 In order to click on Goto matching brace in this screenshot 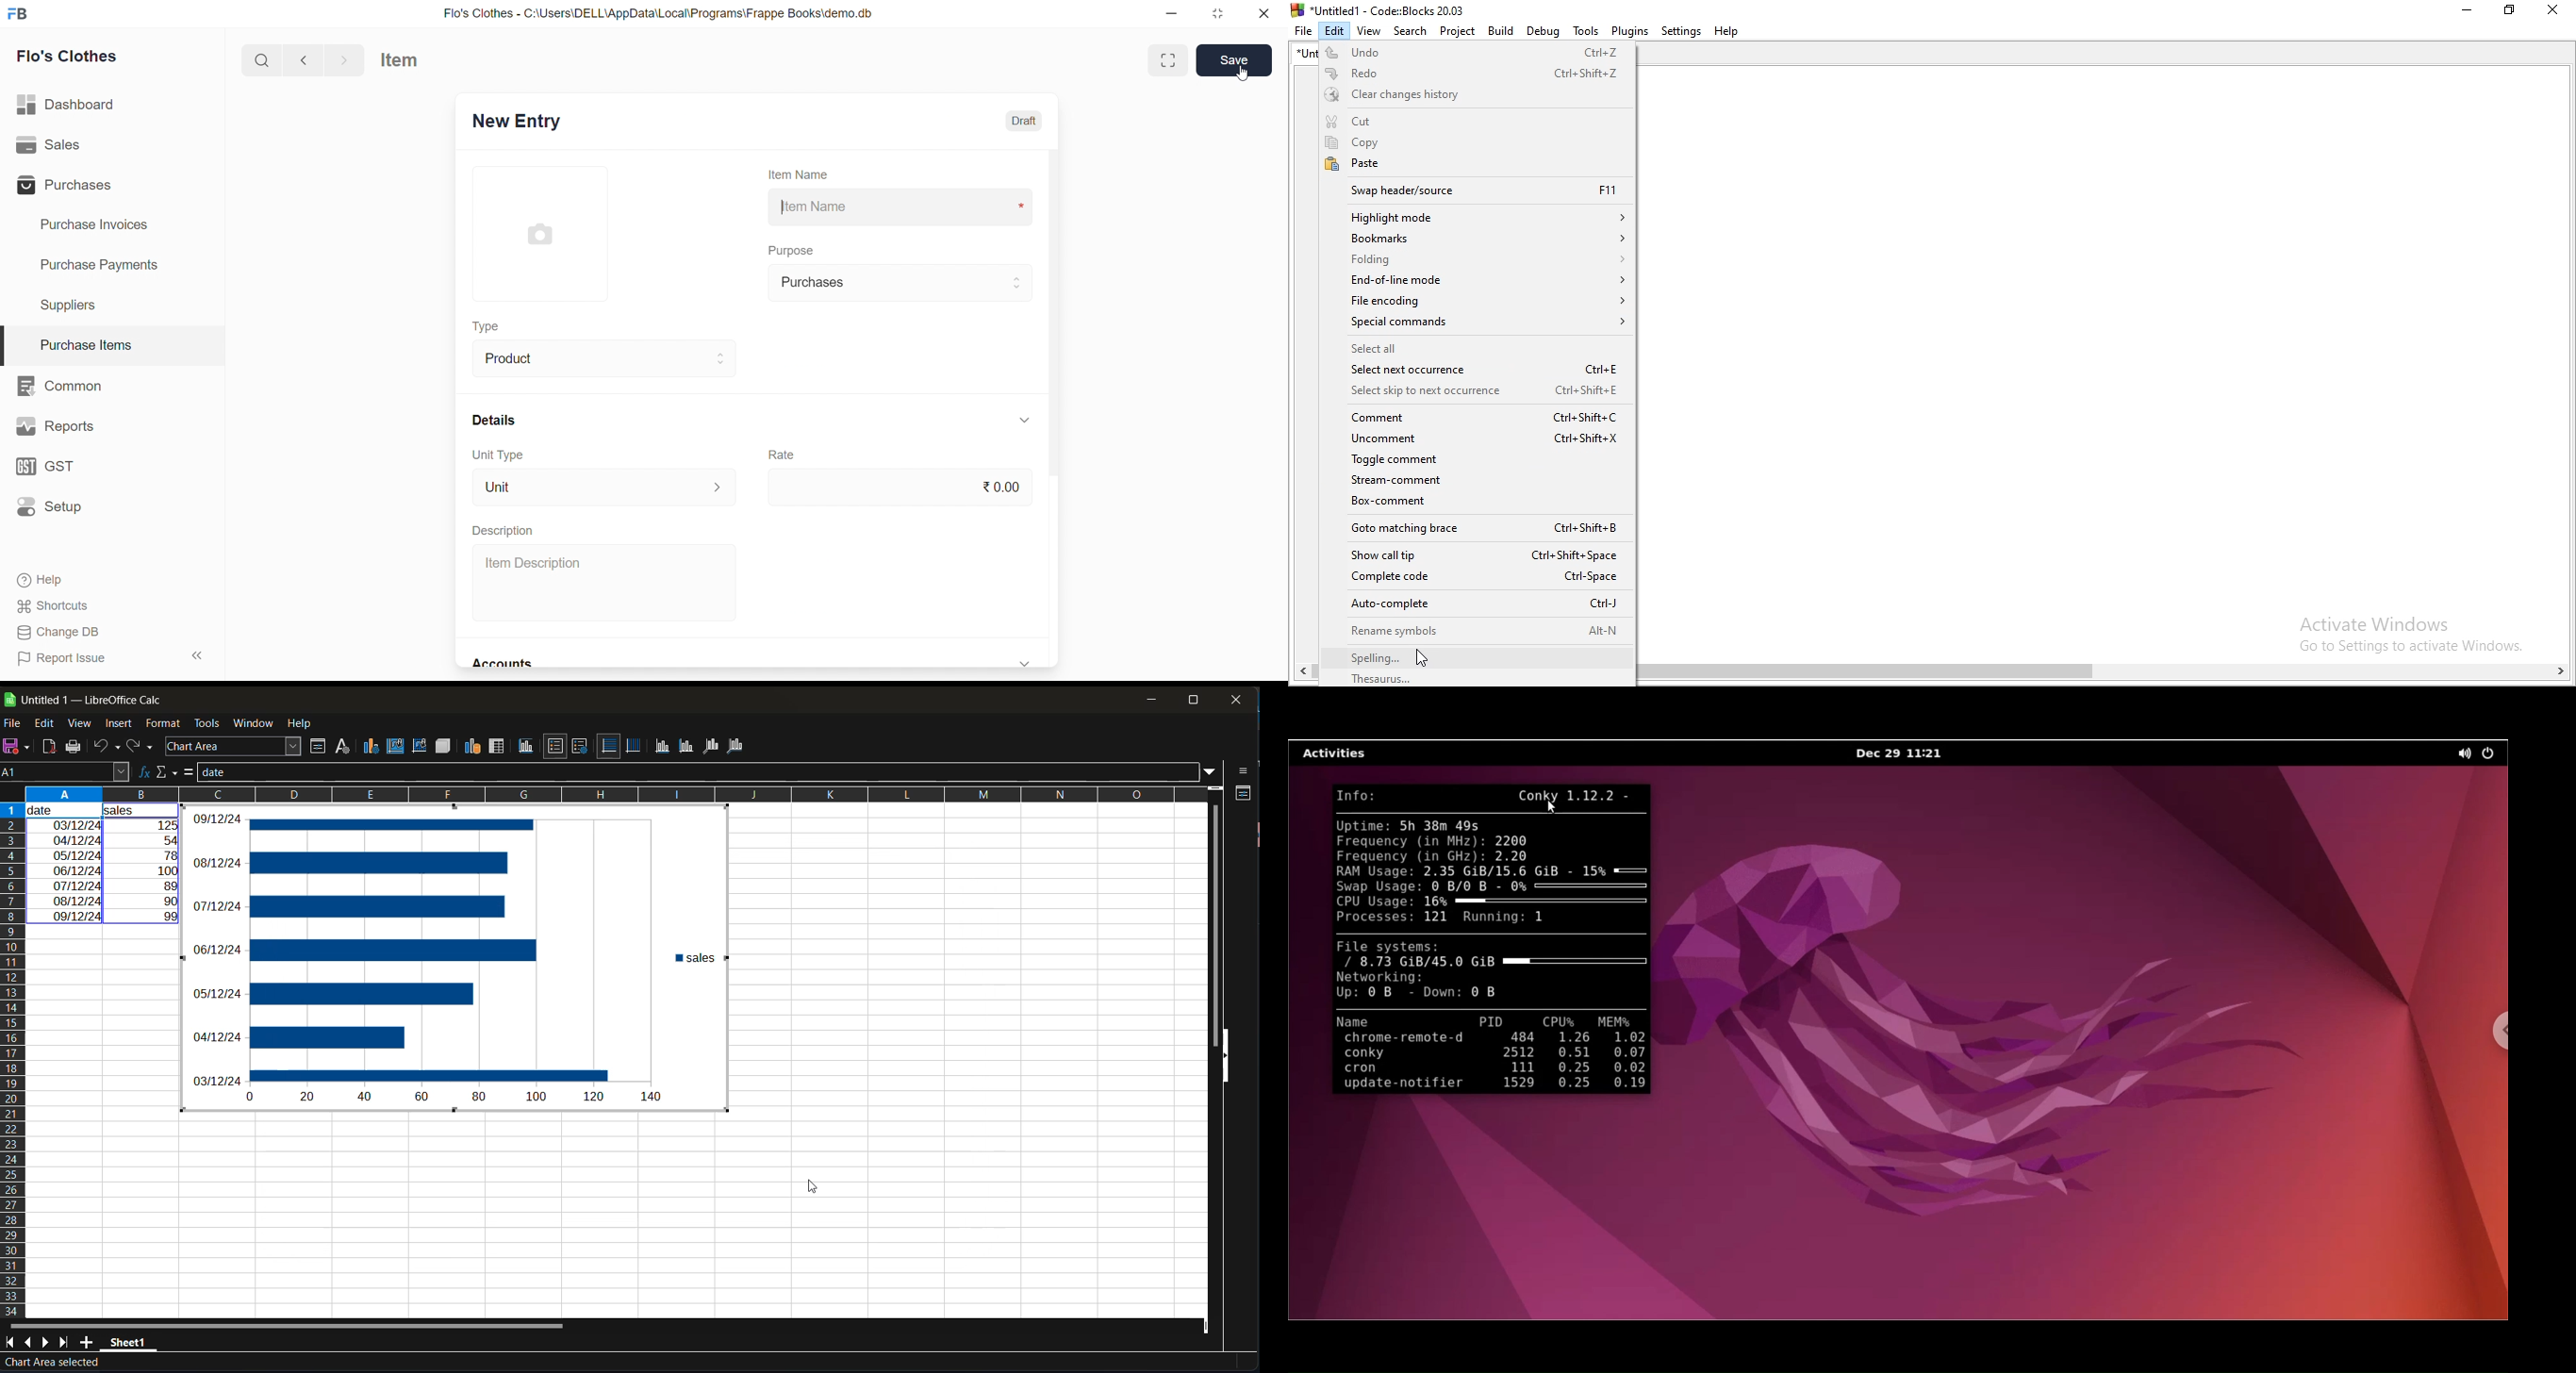, I will do `click(1478, 529)`.